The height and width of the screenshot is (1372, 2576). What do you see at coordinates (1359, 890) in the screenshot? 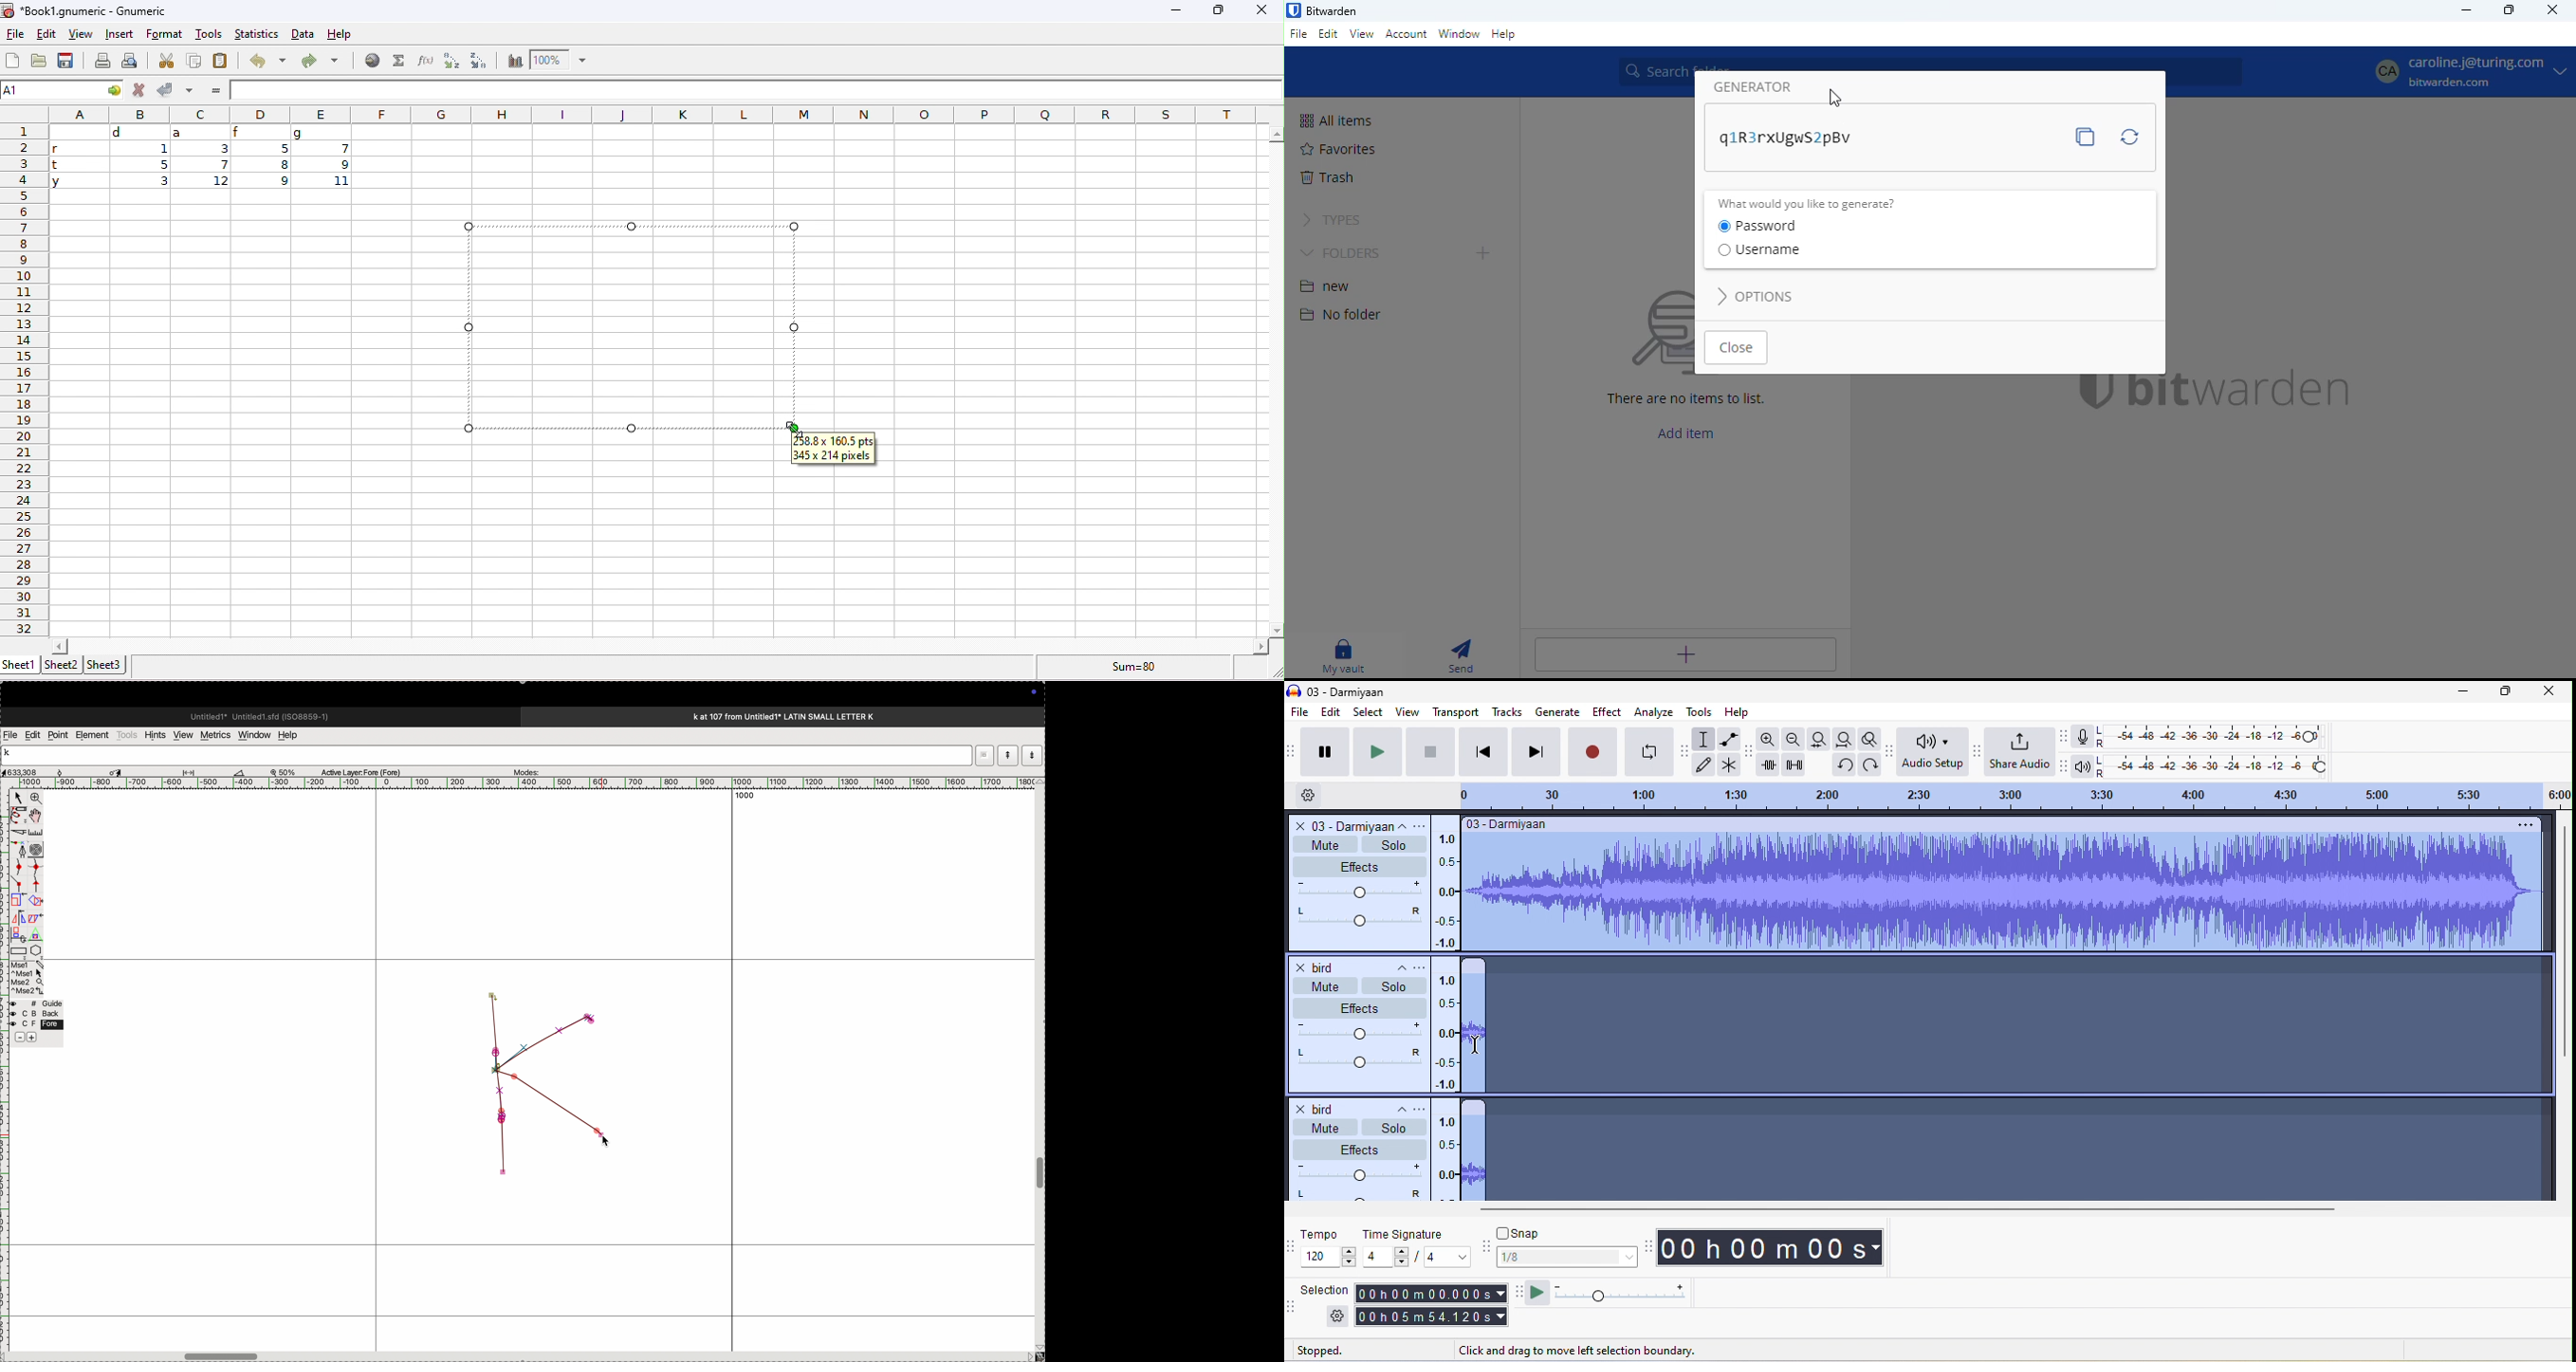
I see `volume` at bounding box center [1359, 890].